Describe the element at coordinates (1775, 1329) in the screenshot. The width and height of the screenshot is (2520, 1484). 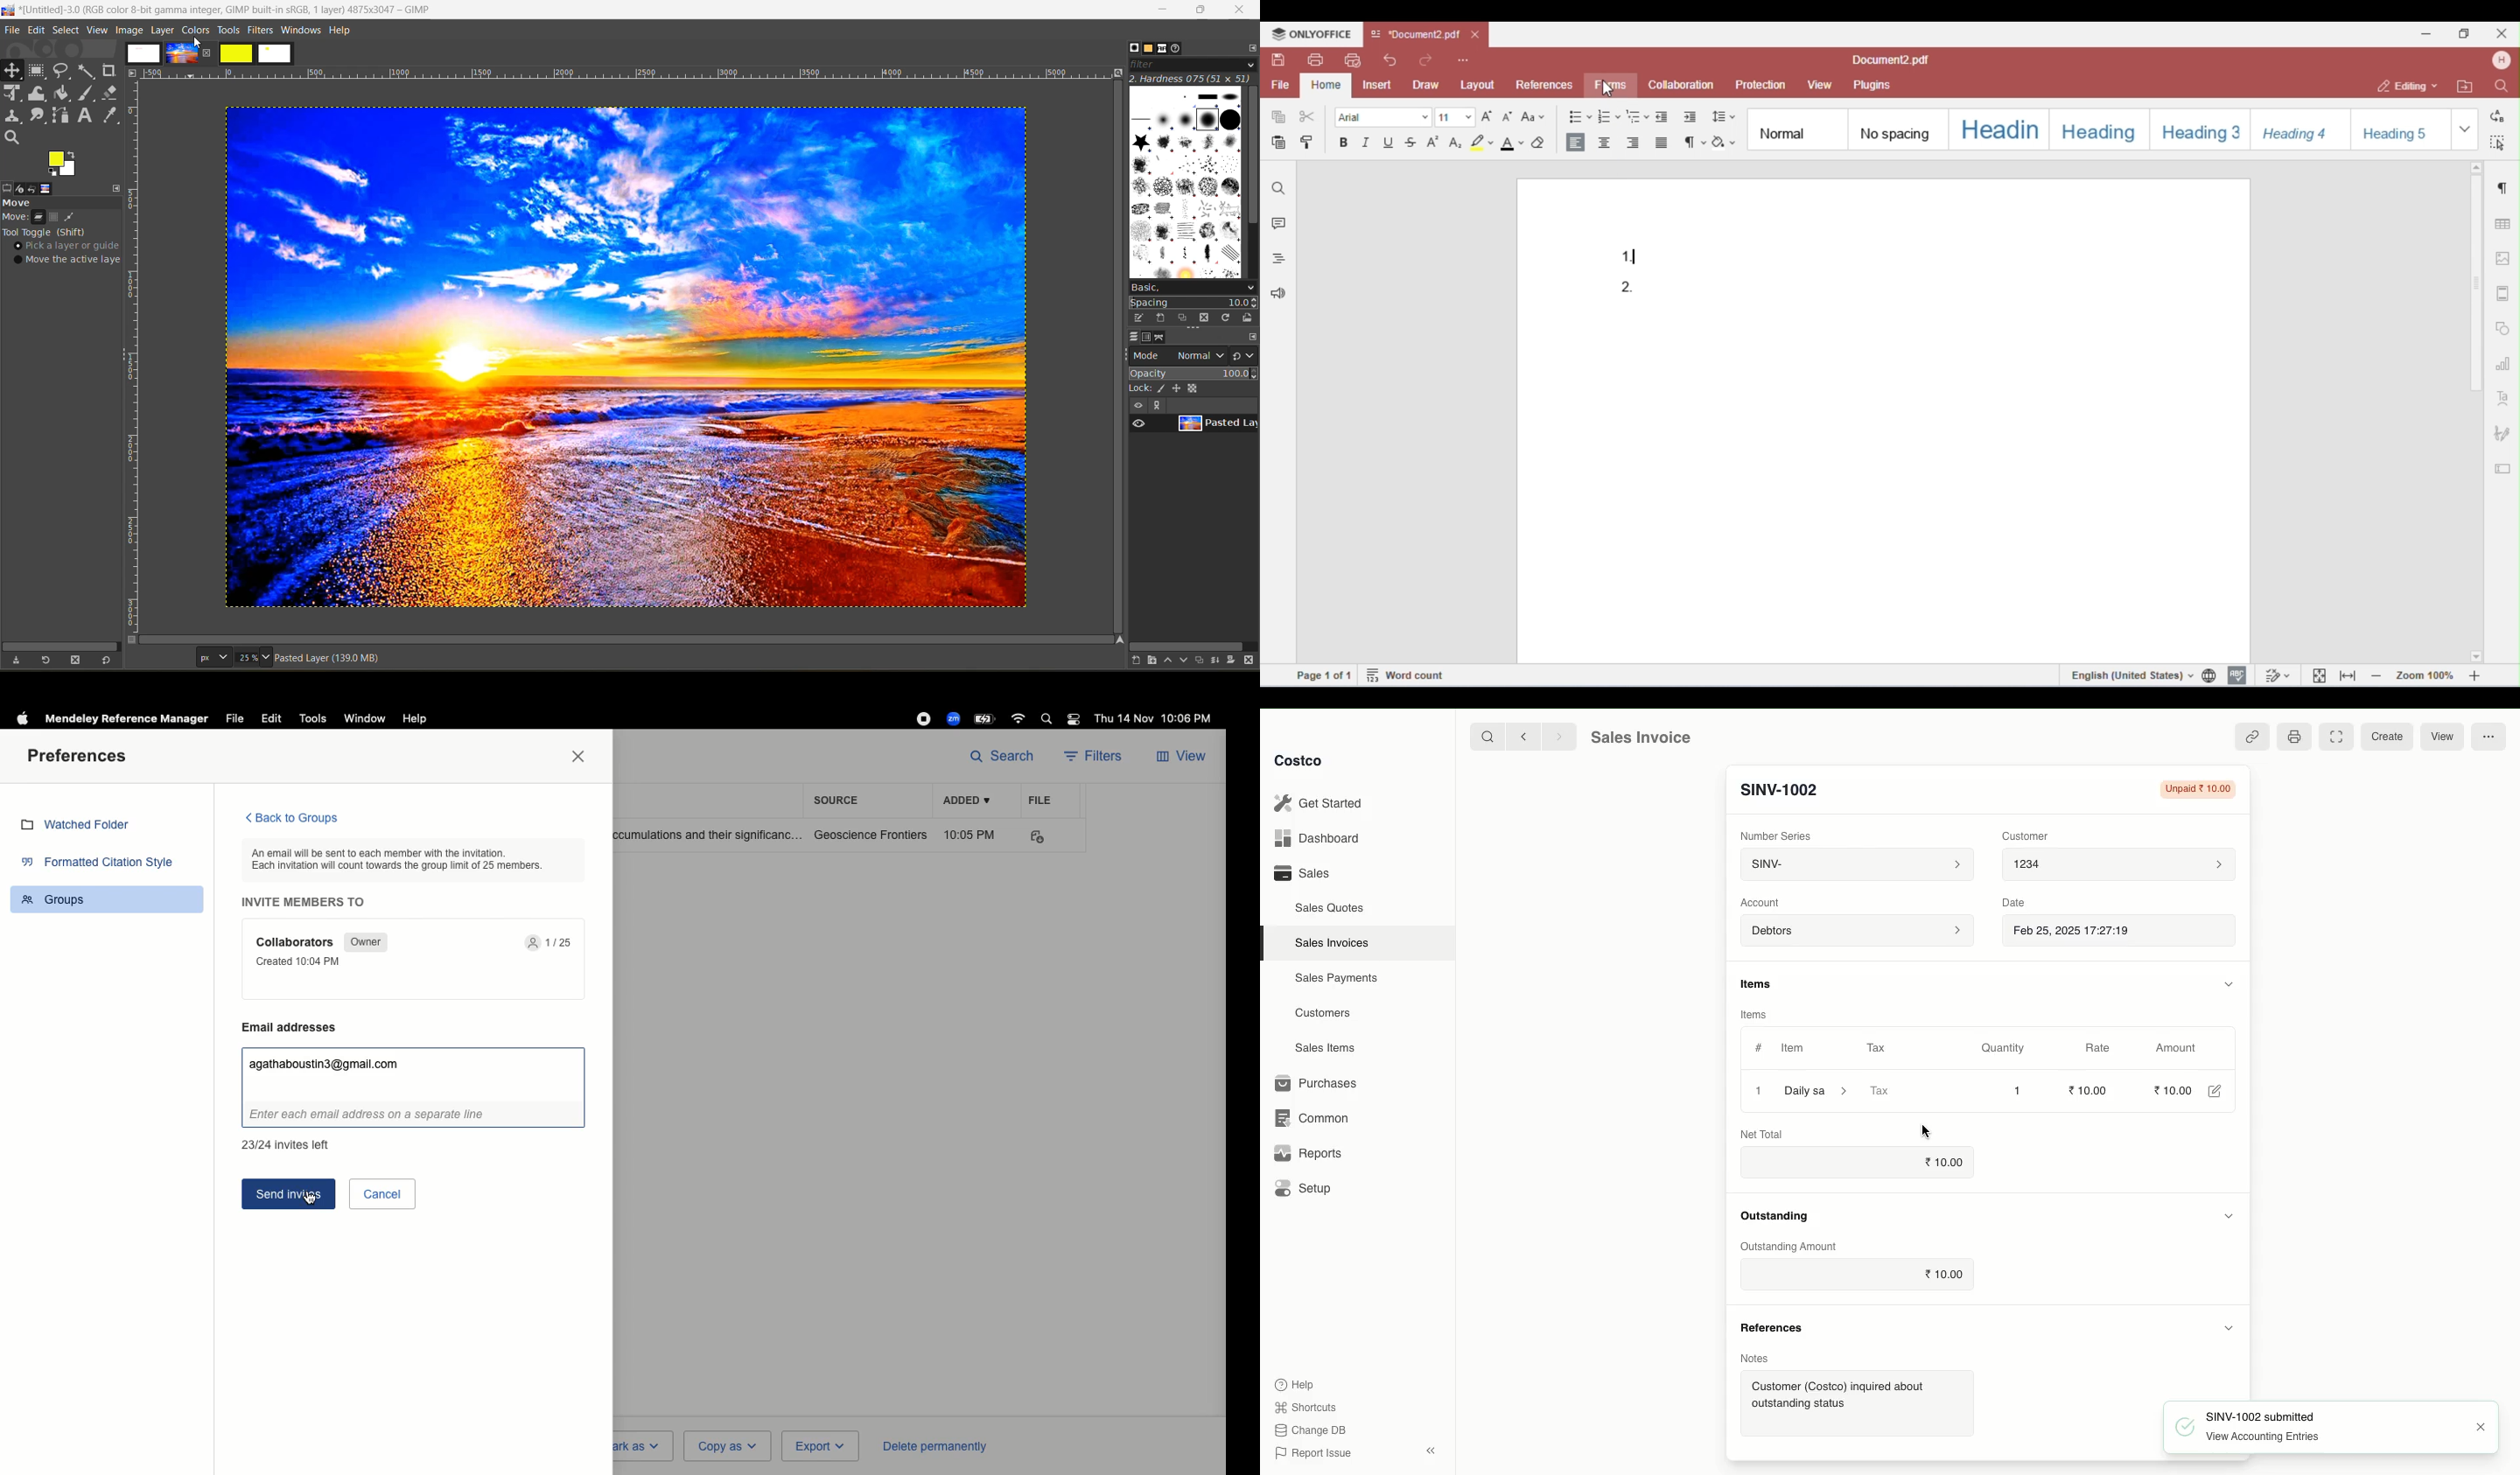
I see `References` at that location.